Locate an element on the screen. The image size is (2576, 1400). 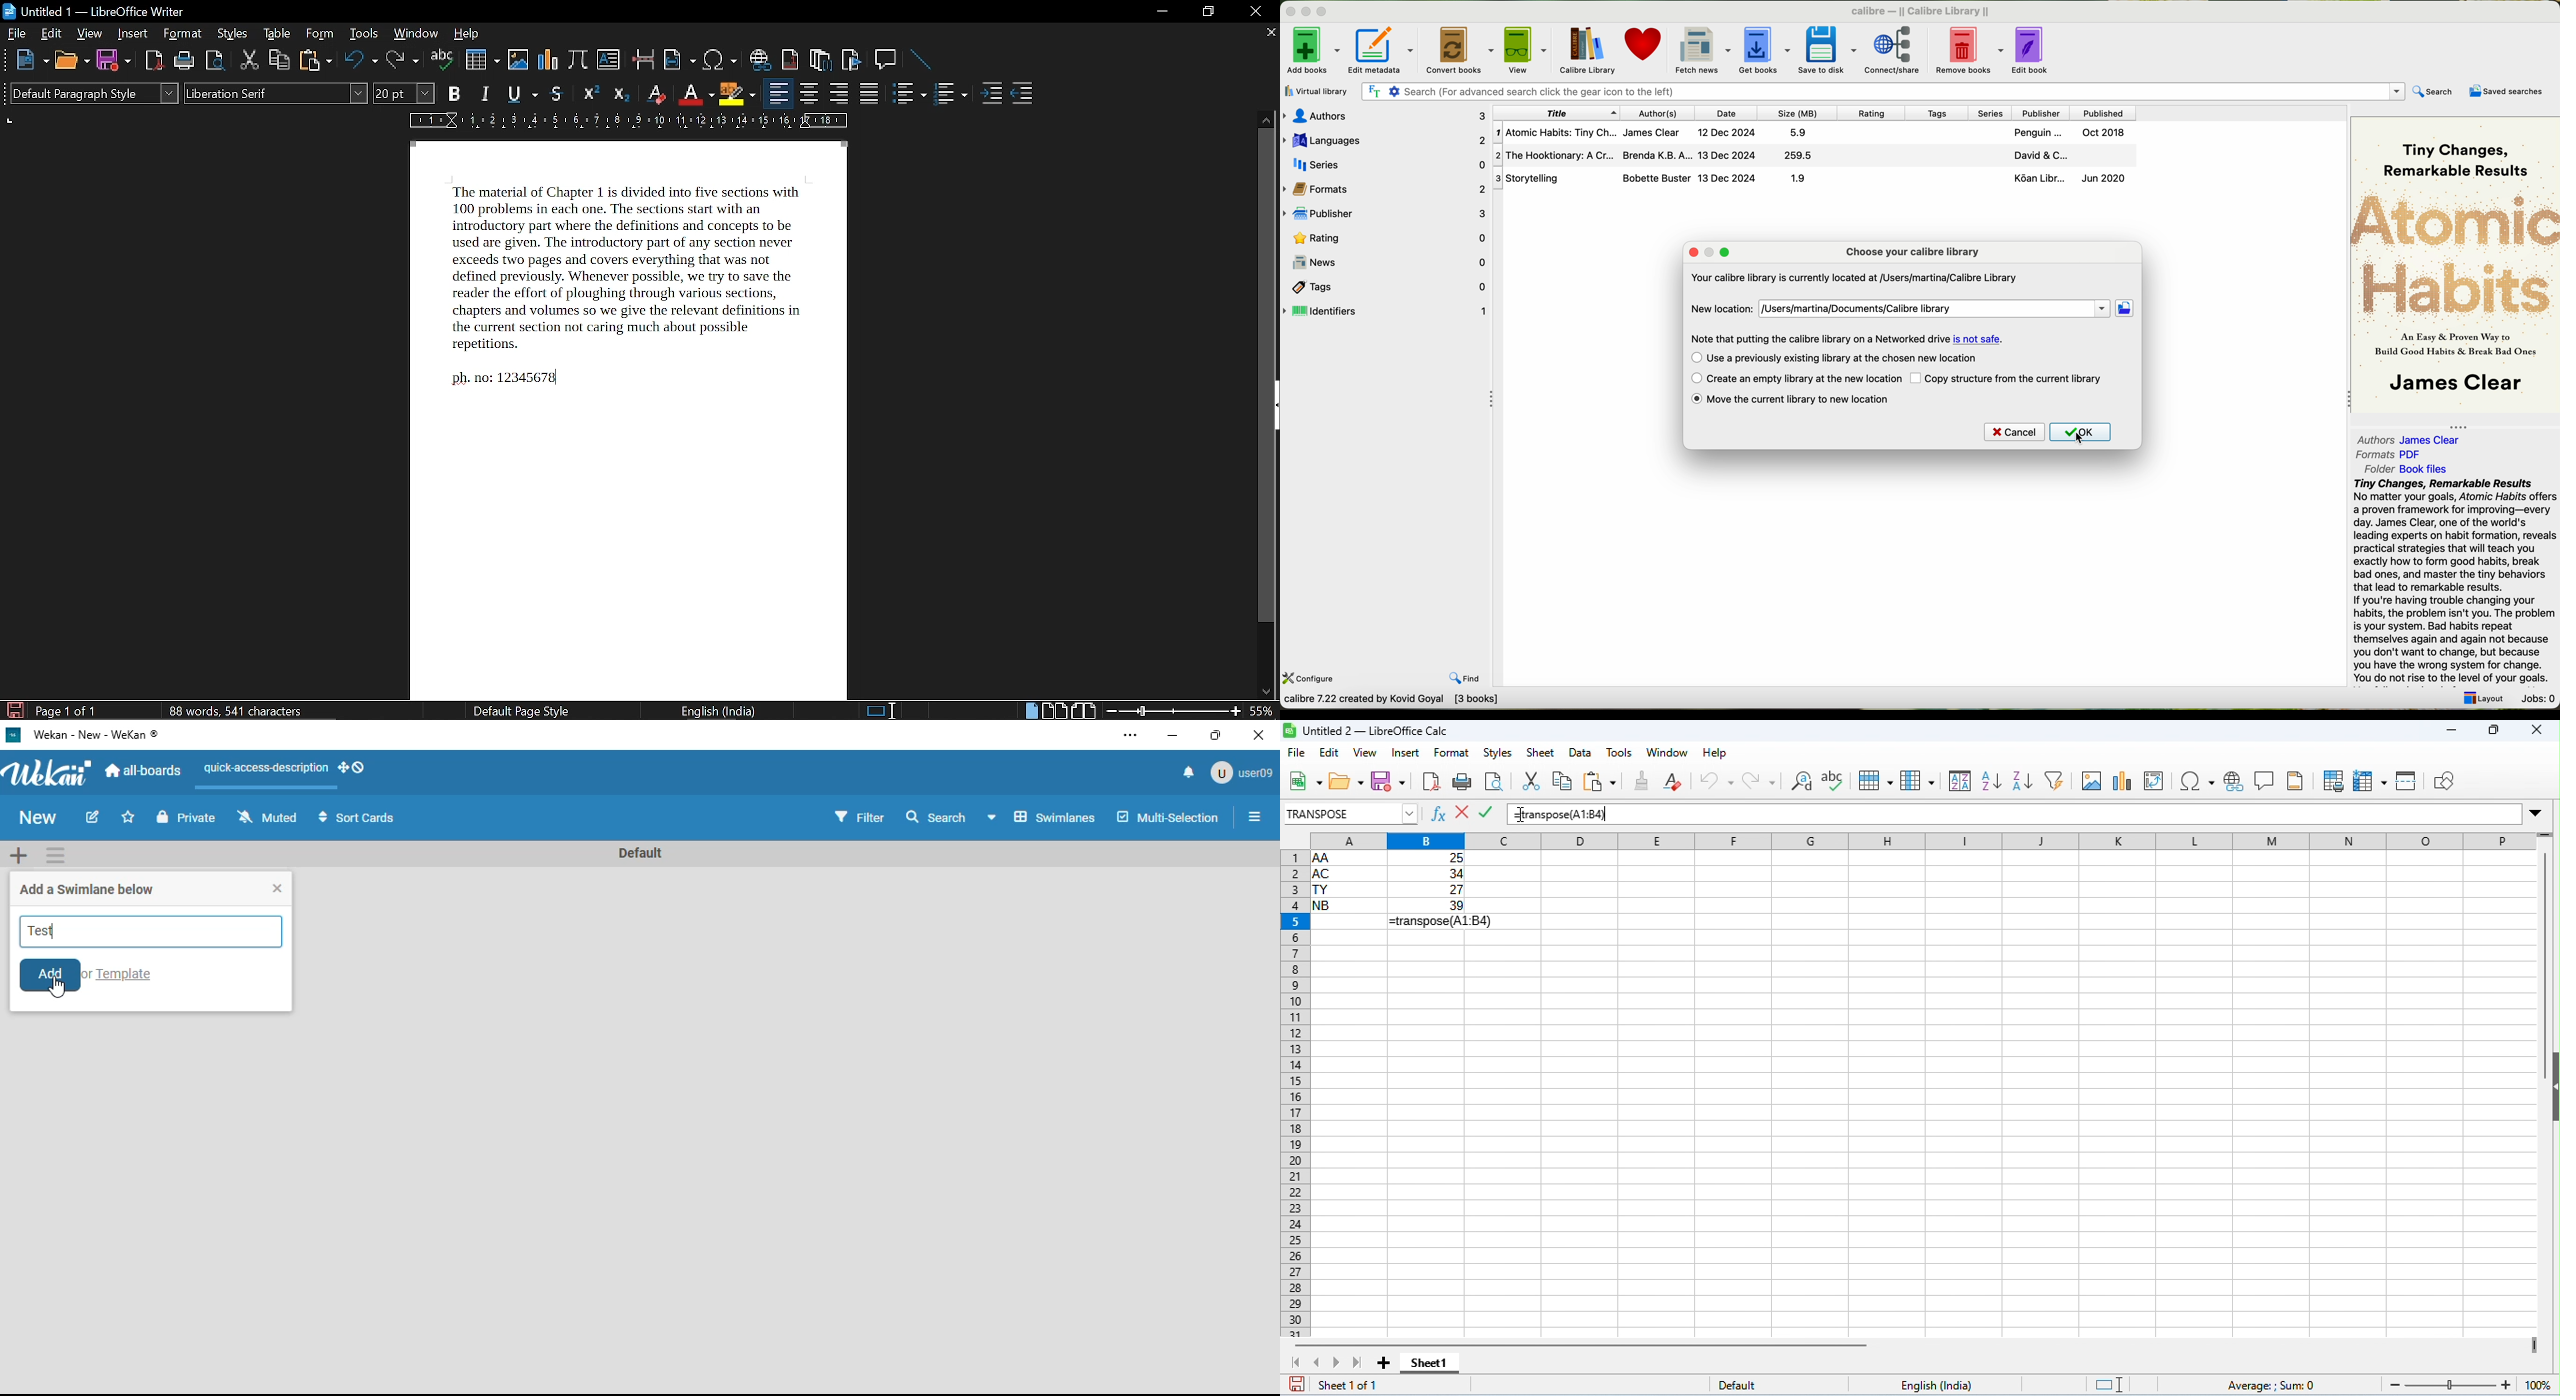
minimize is located at coordinates (1162, 12).